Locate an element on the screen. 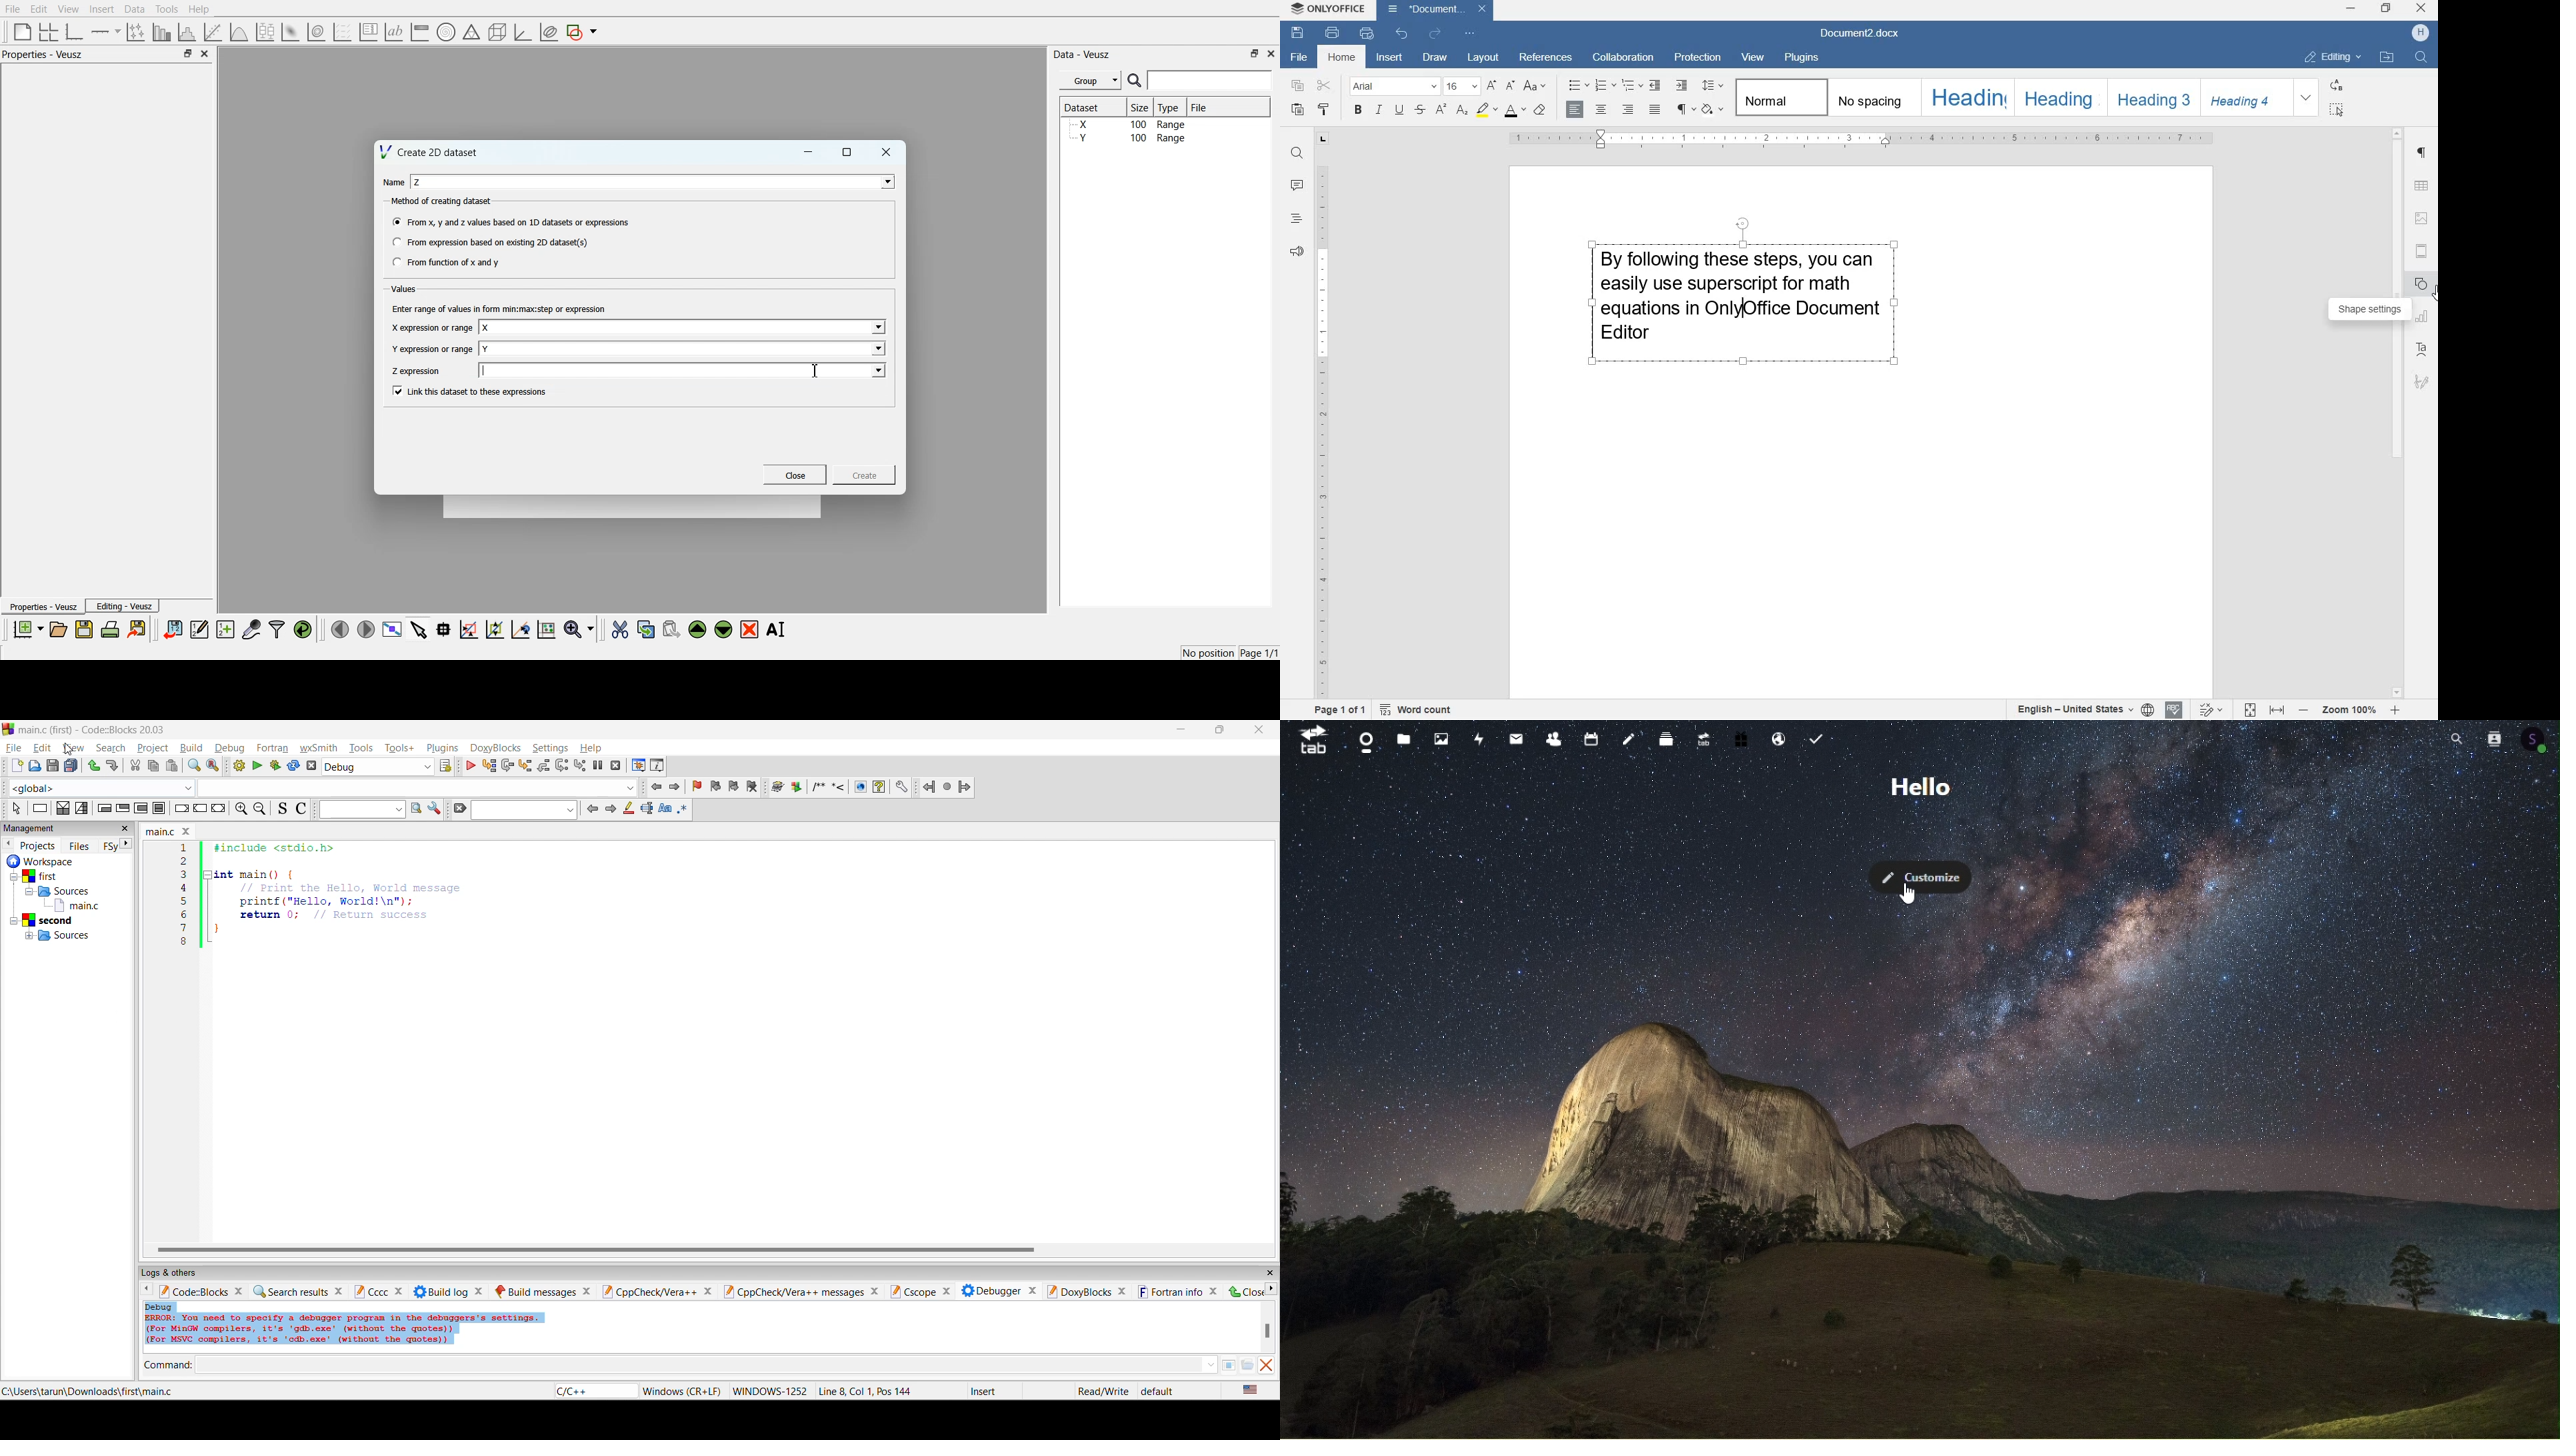 The image size is (2576, 1456). Email hosting is located at coordinates (1775, 738).